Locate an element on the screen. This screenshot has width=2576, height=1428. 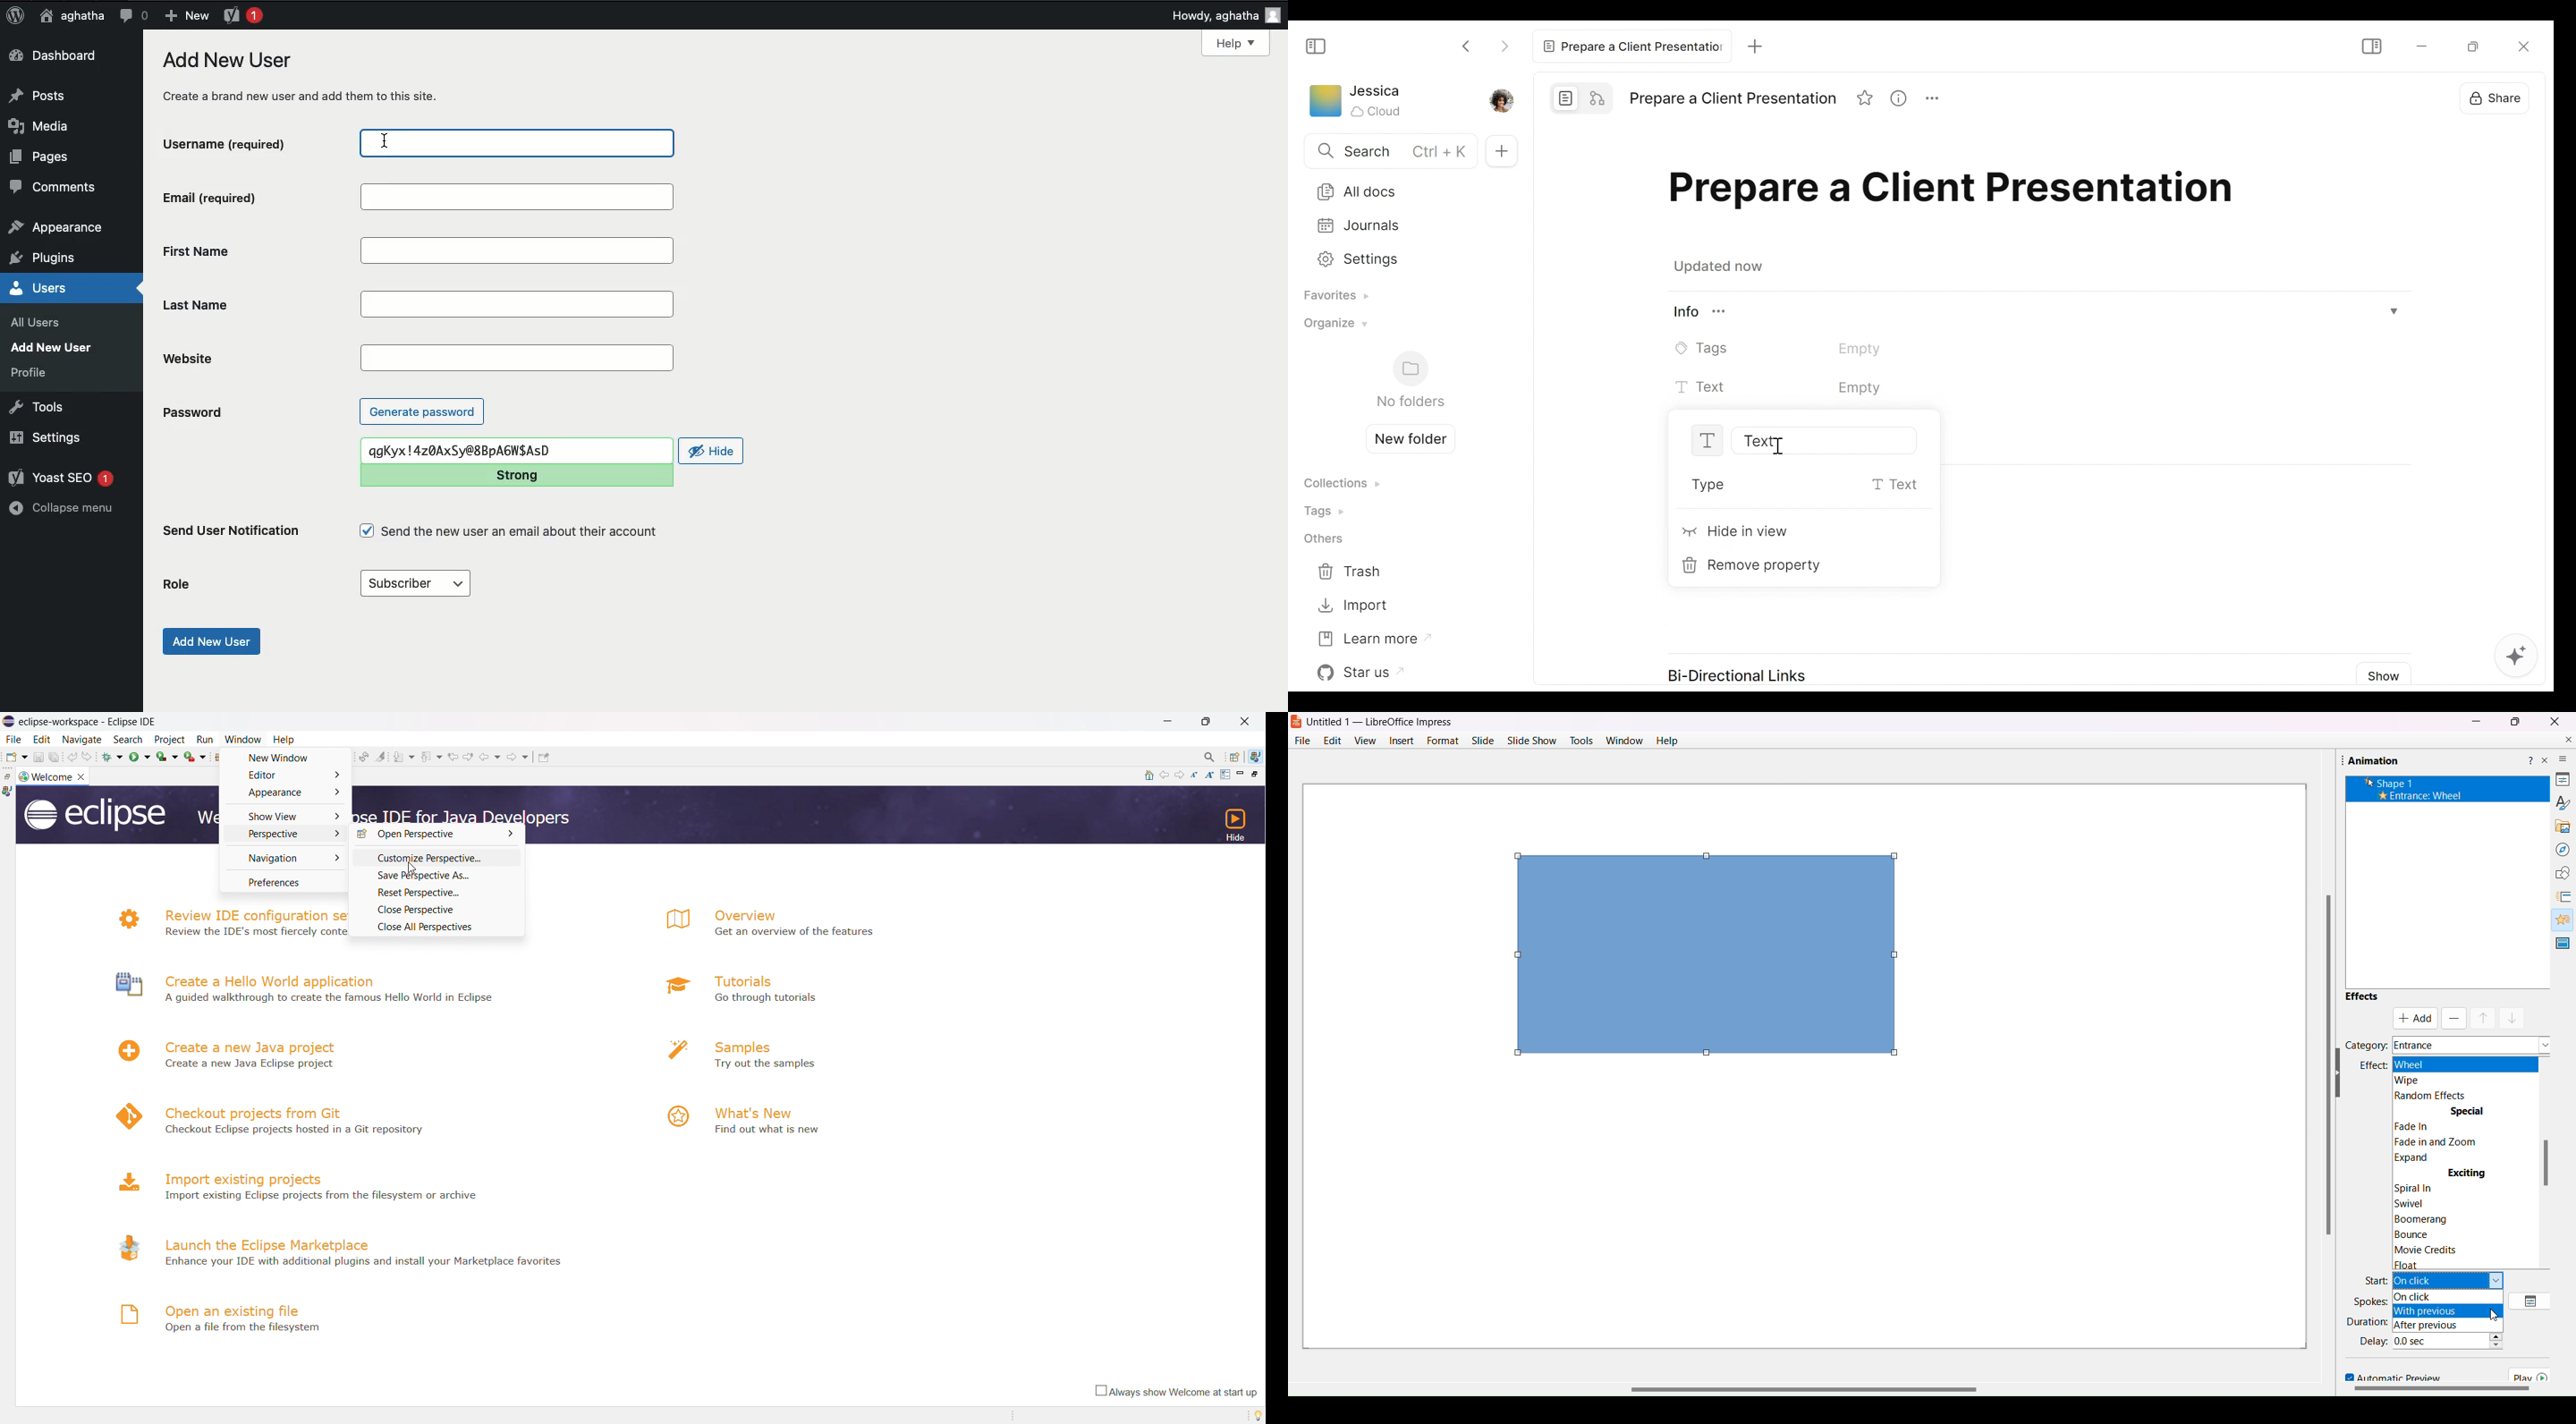
Styles is located at coordinates (2558, 801).